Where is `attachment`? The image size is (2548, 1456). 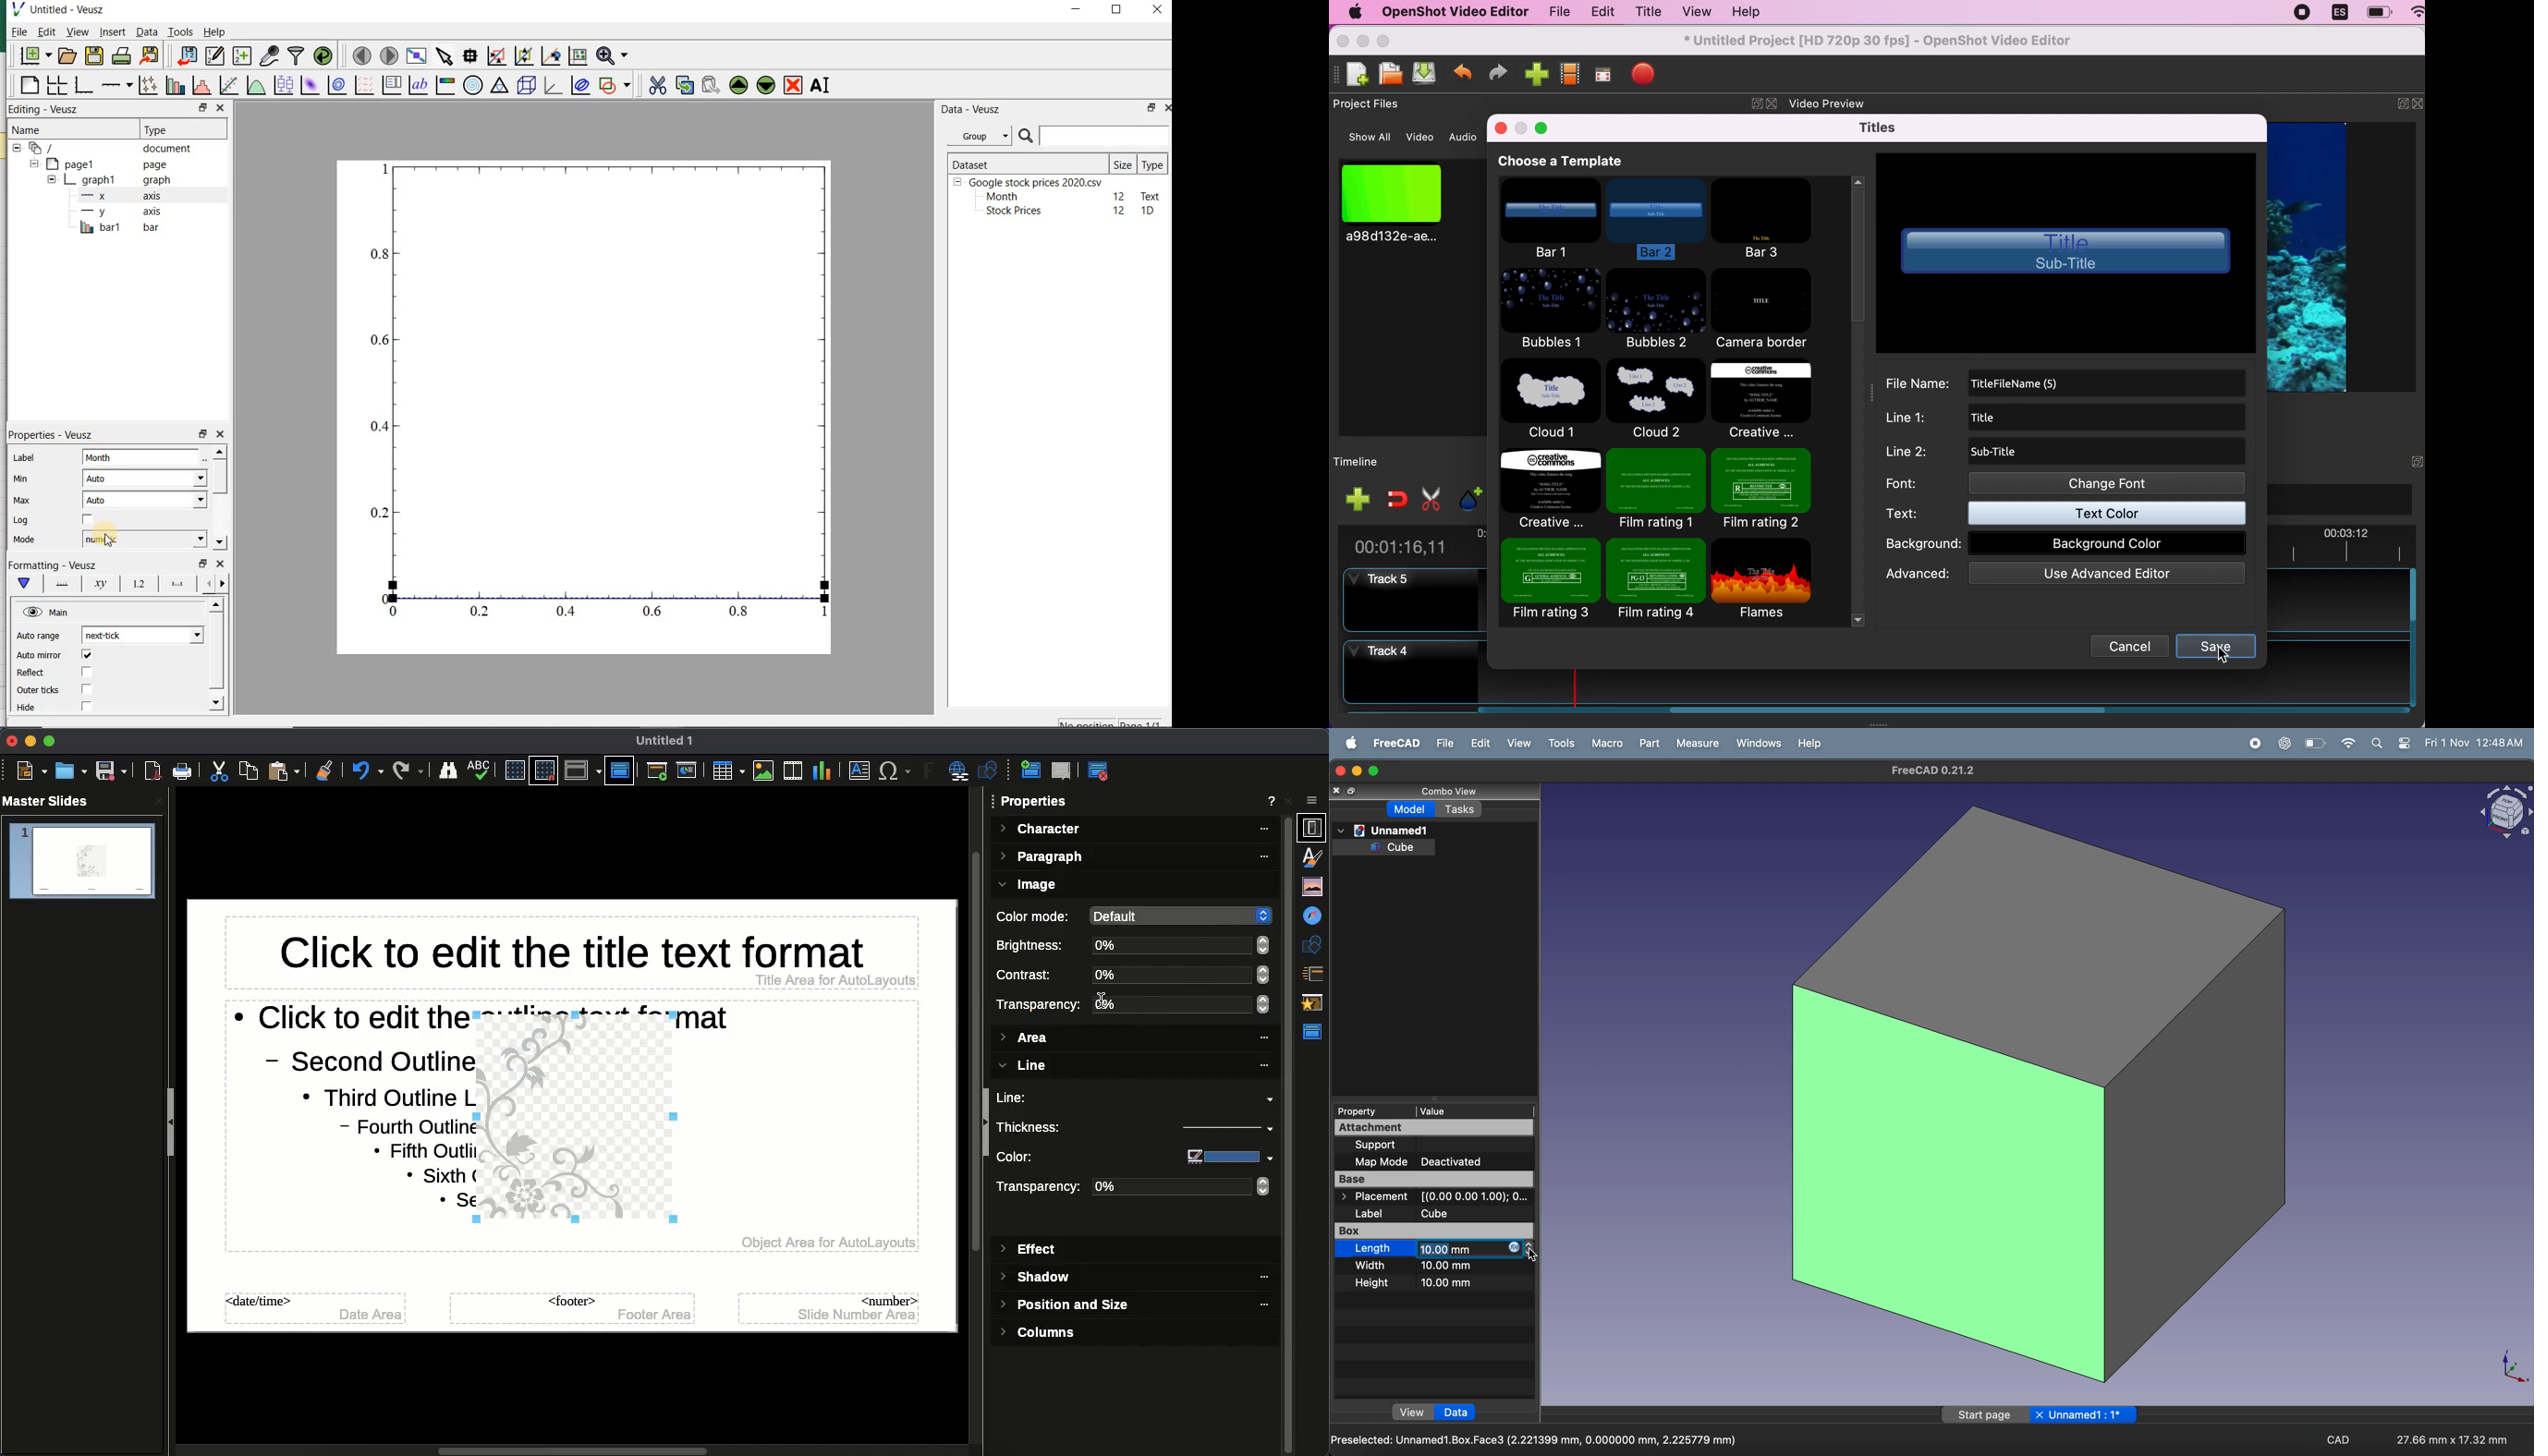 attachment is located at coordinates (1428, 1127).